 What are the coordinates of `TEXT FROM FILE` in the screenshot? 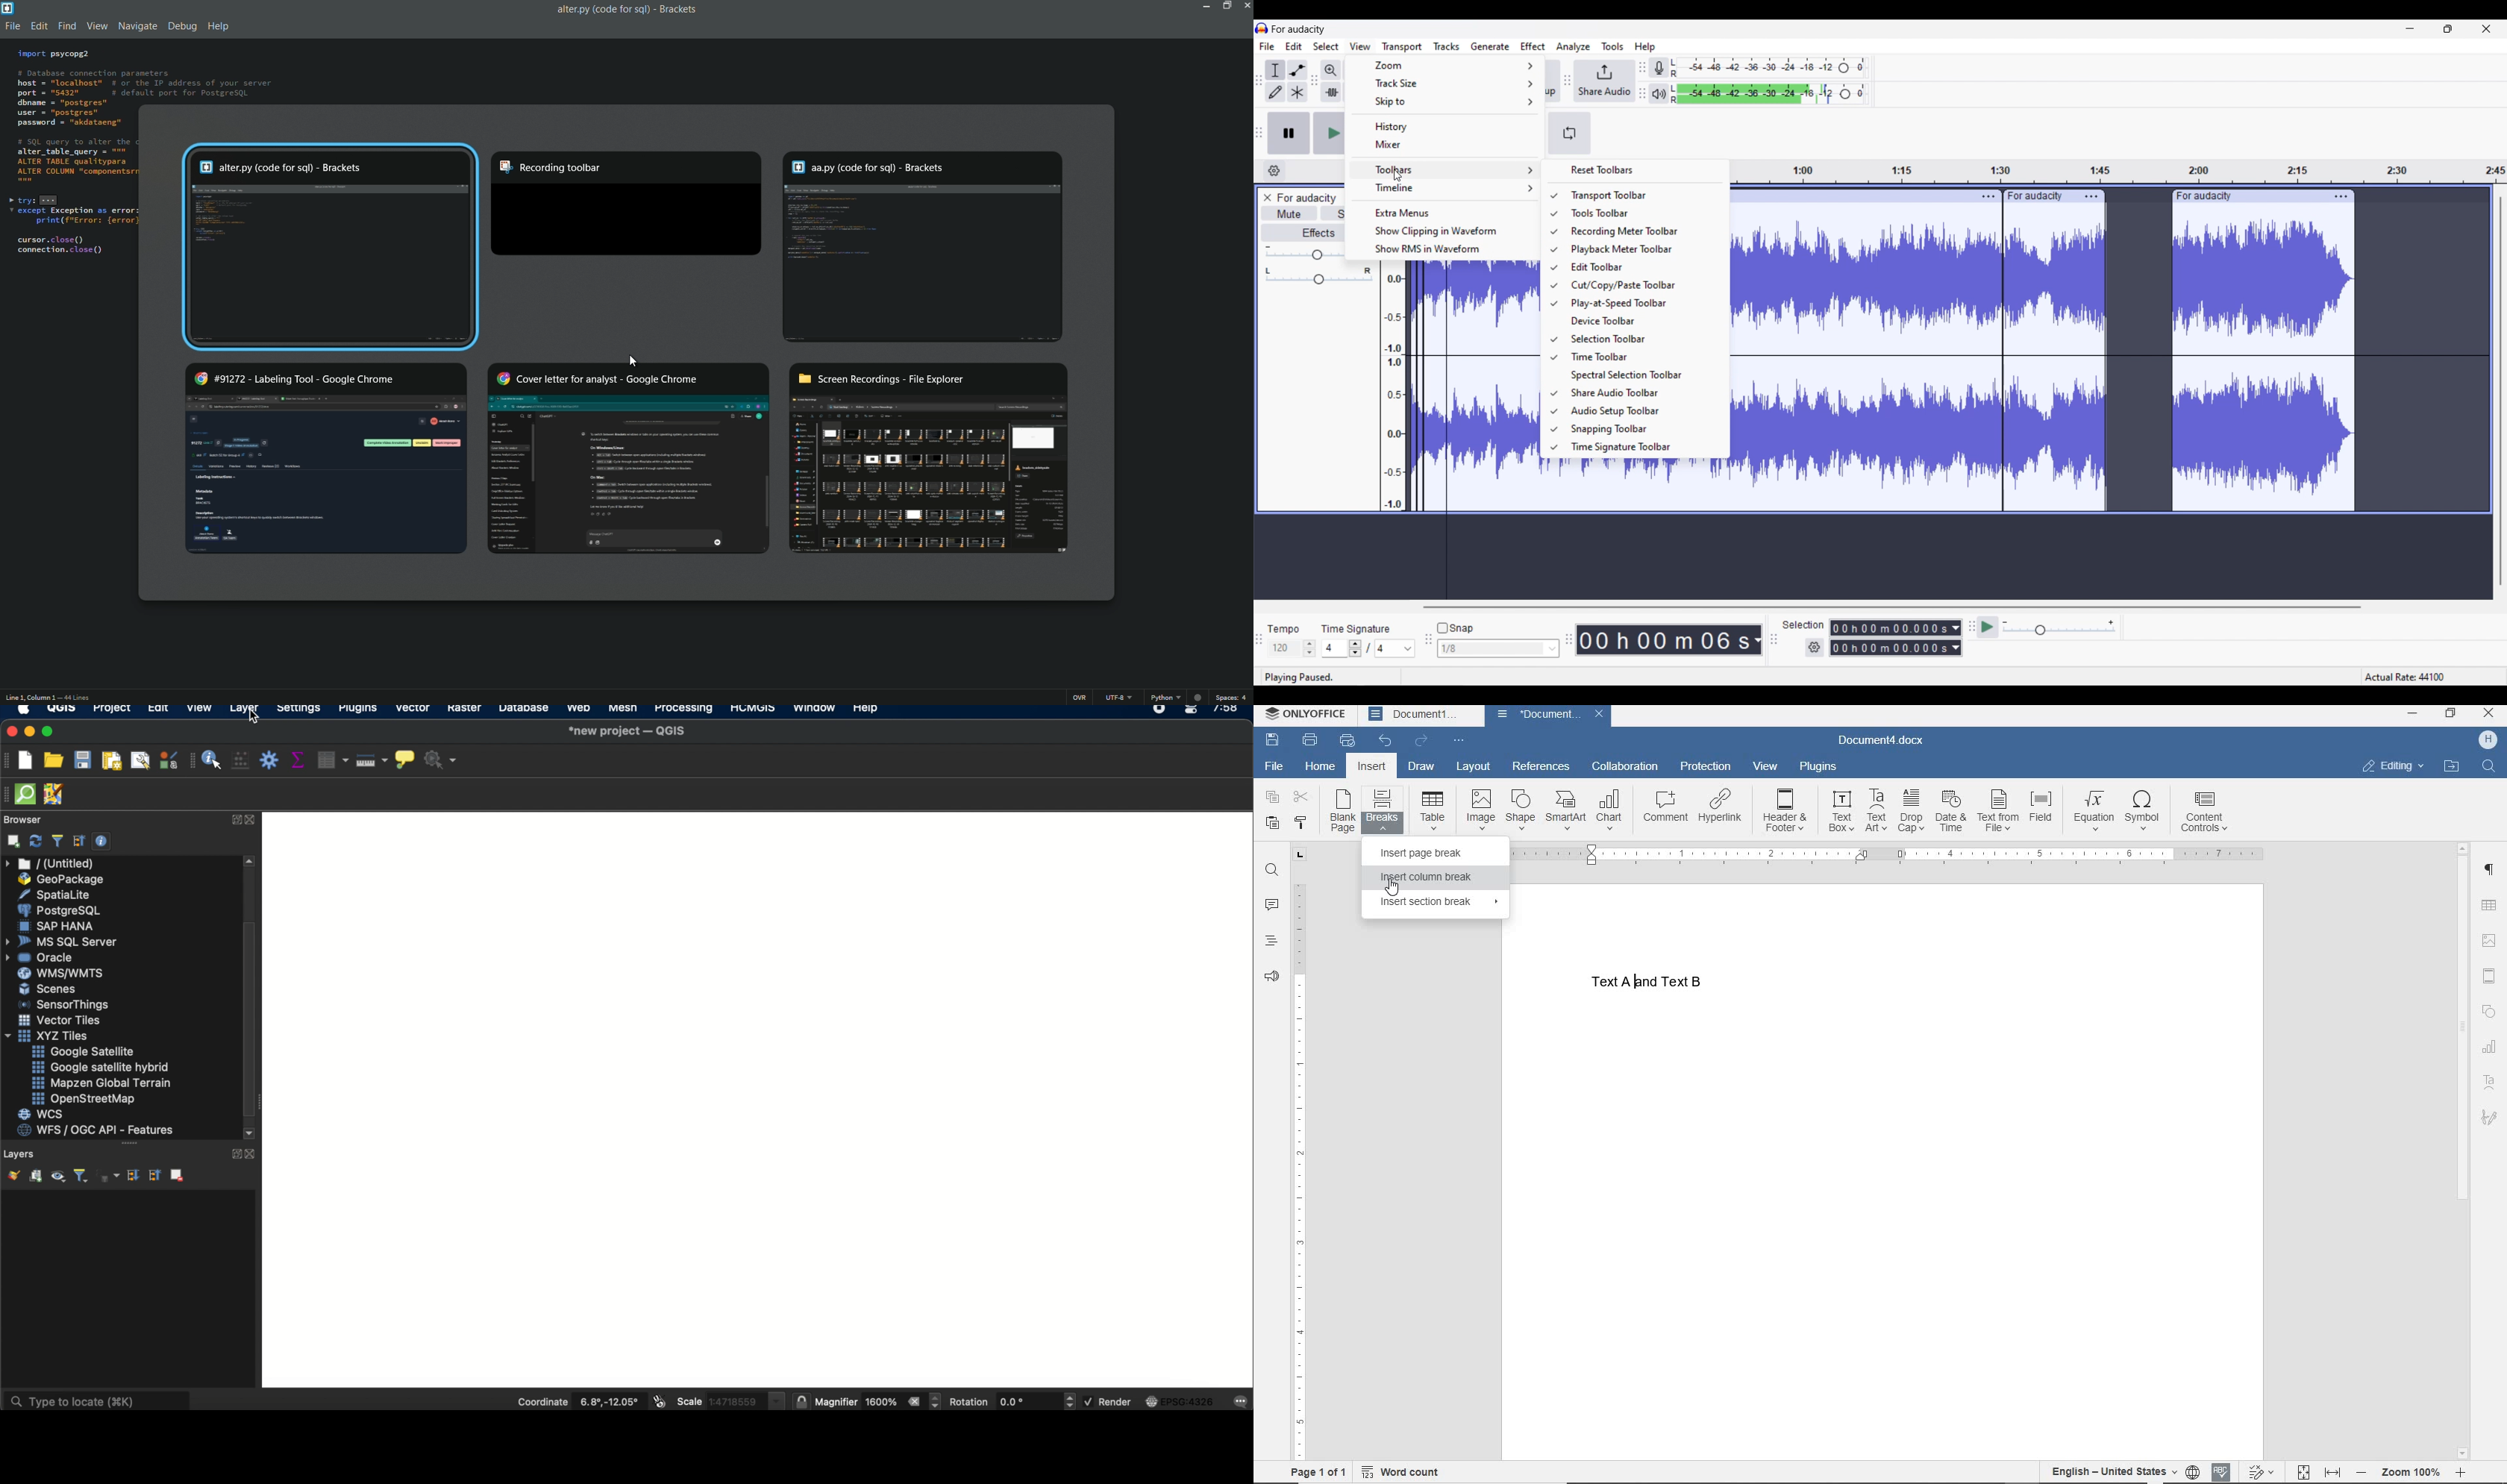 It's located at (1998, 815).